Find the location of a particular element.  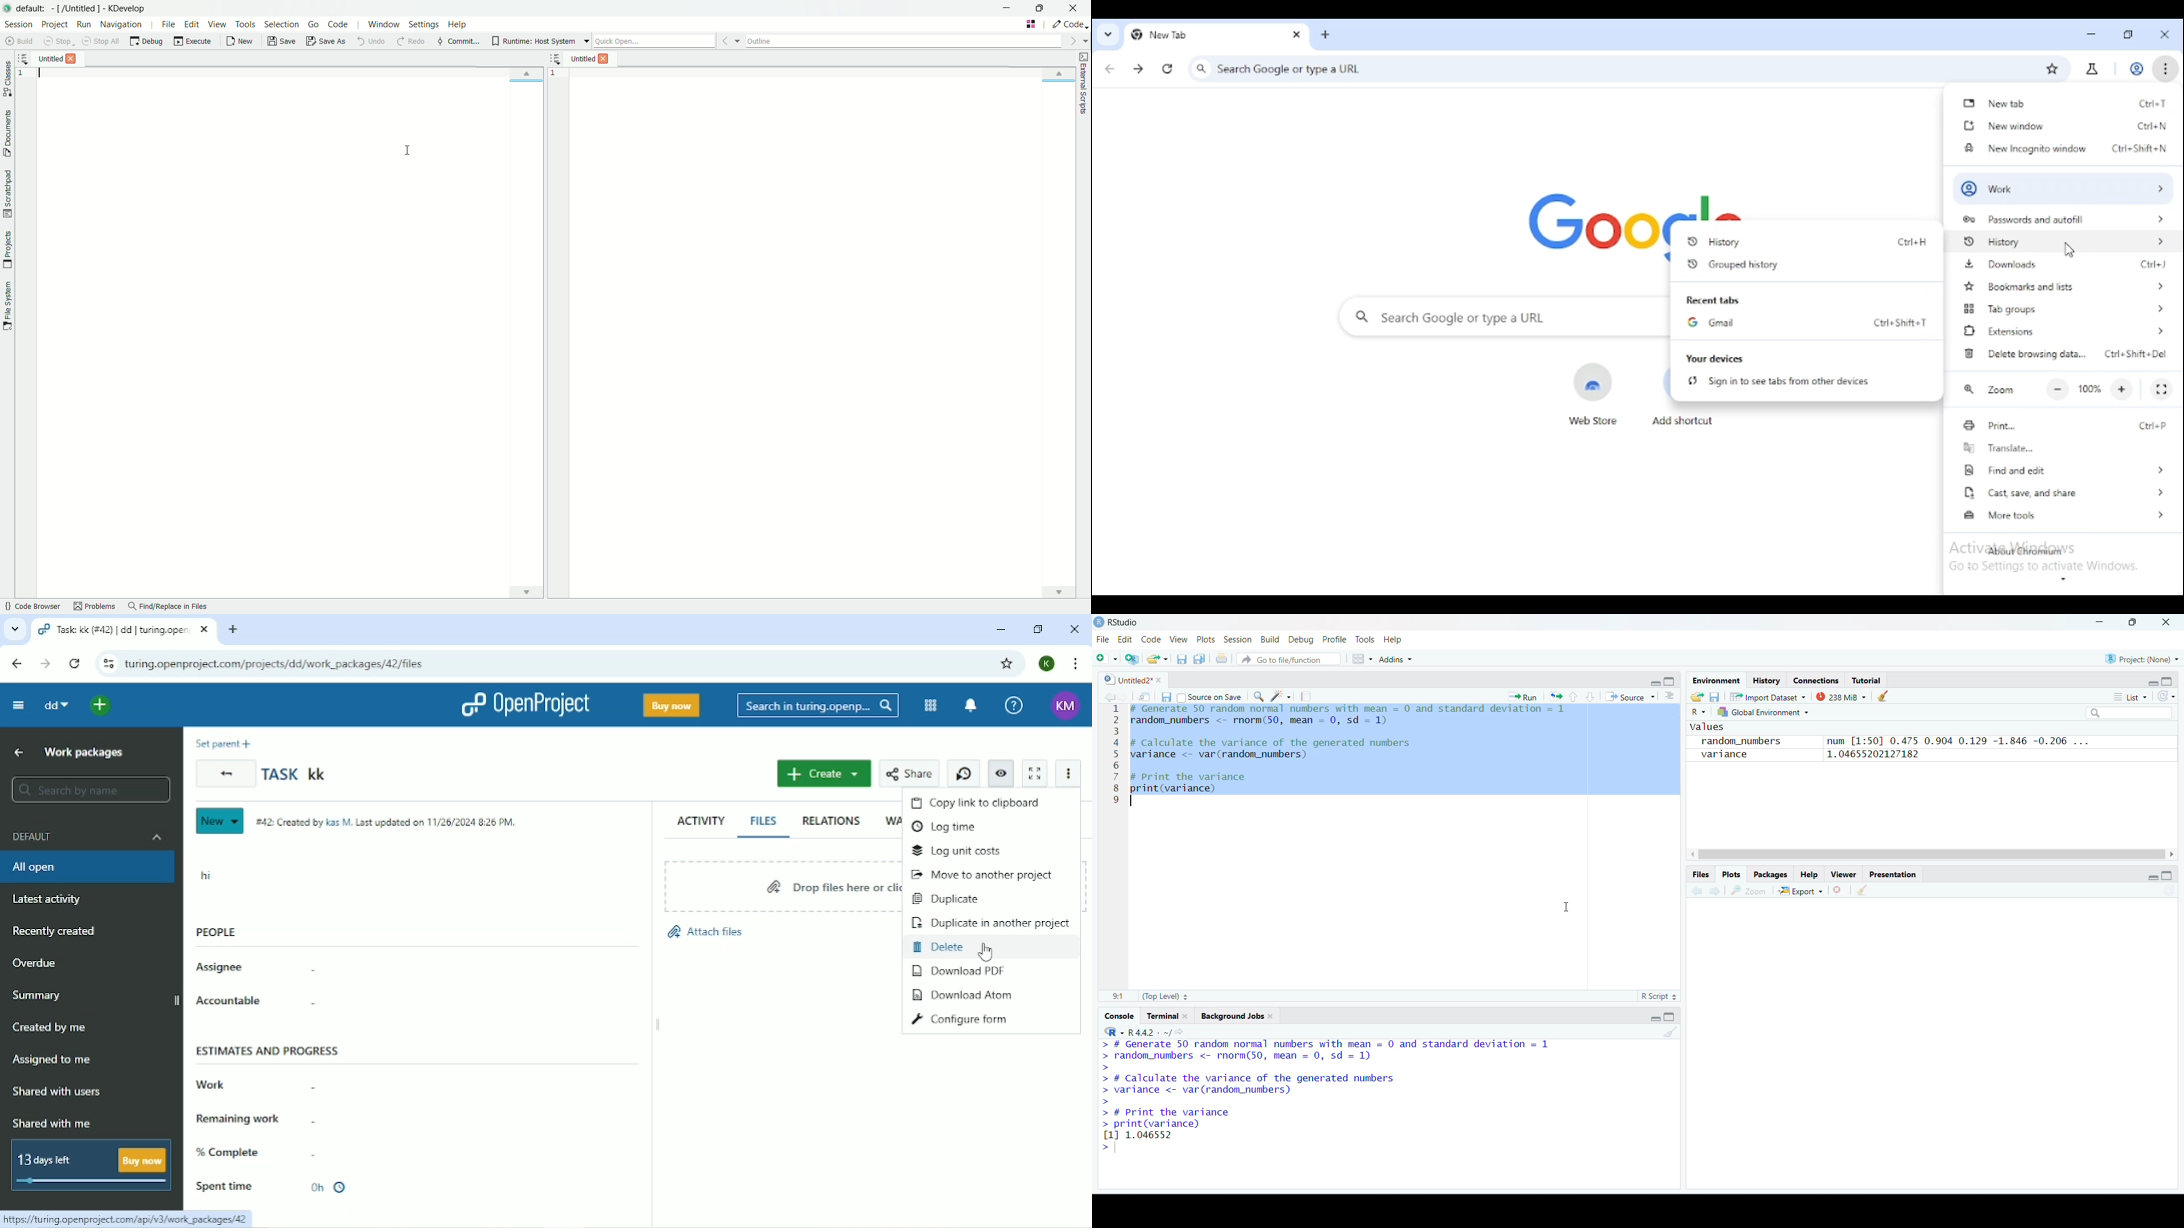

close is located at coordinates (2167, 623).